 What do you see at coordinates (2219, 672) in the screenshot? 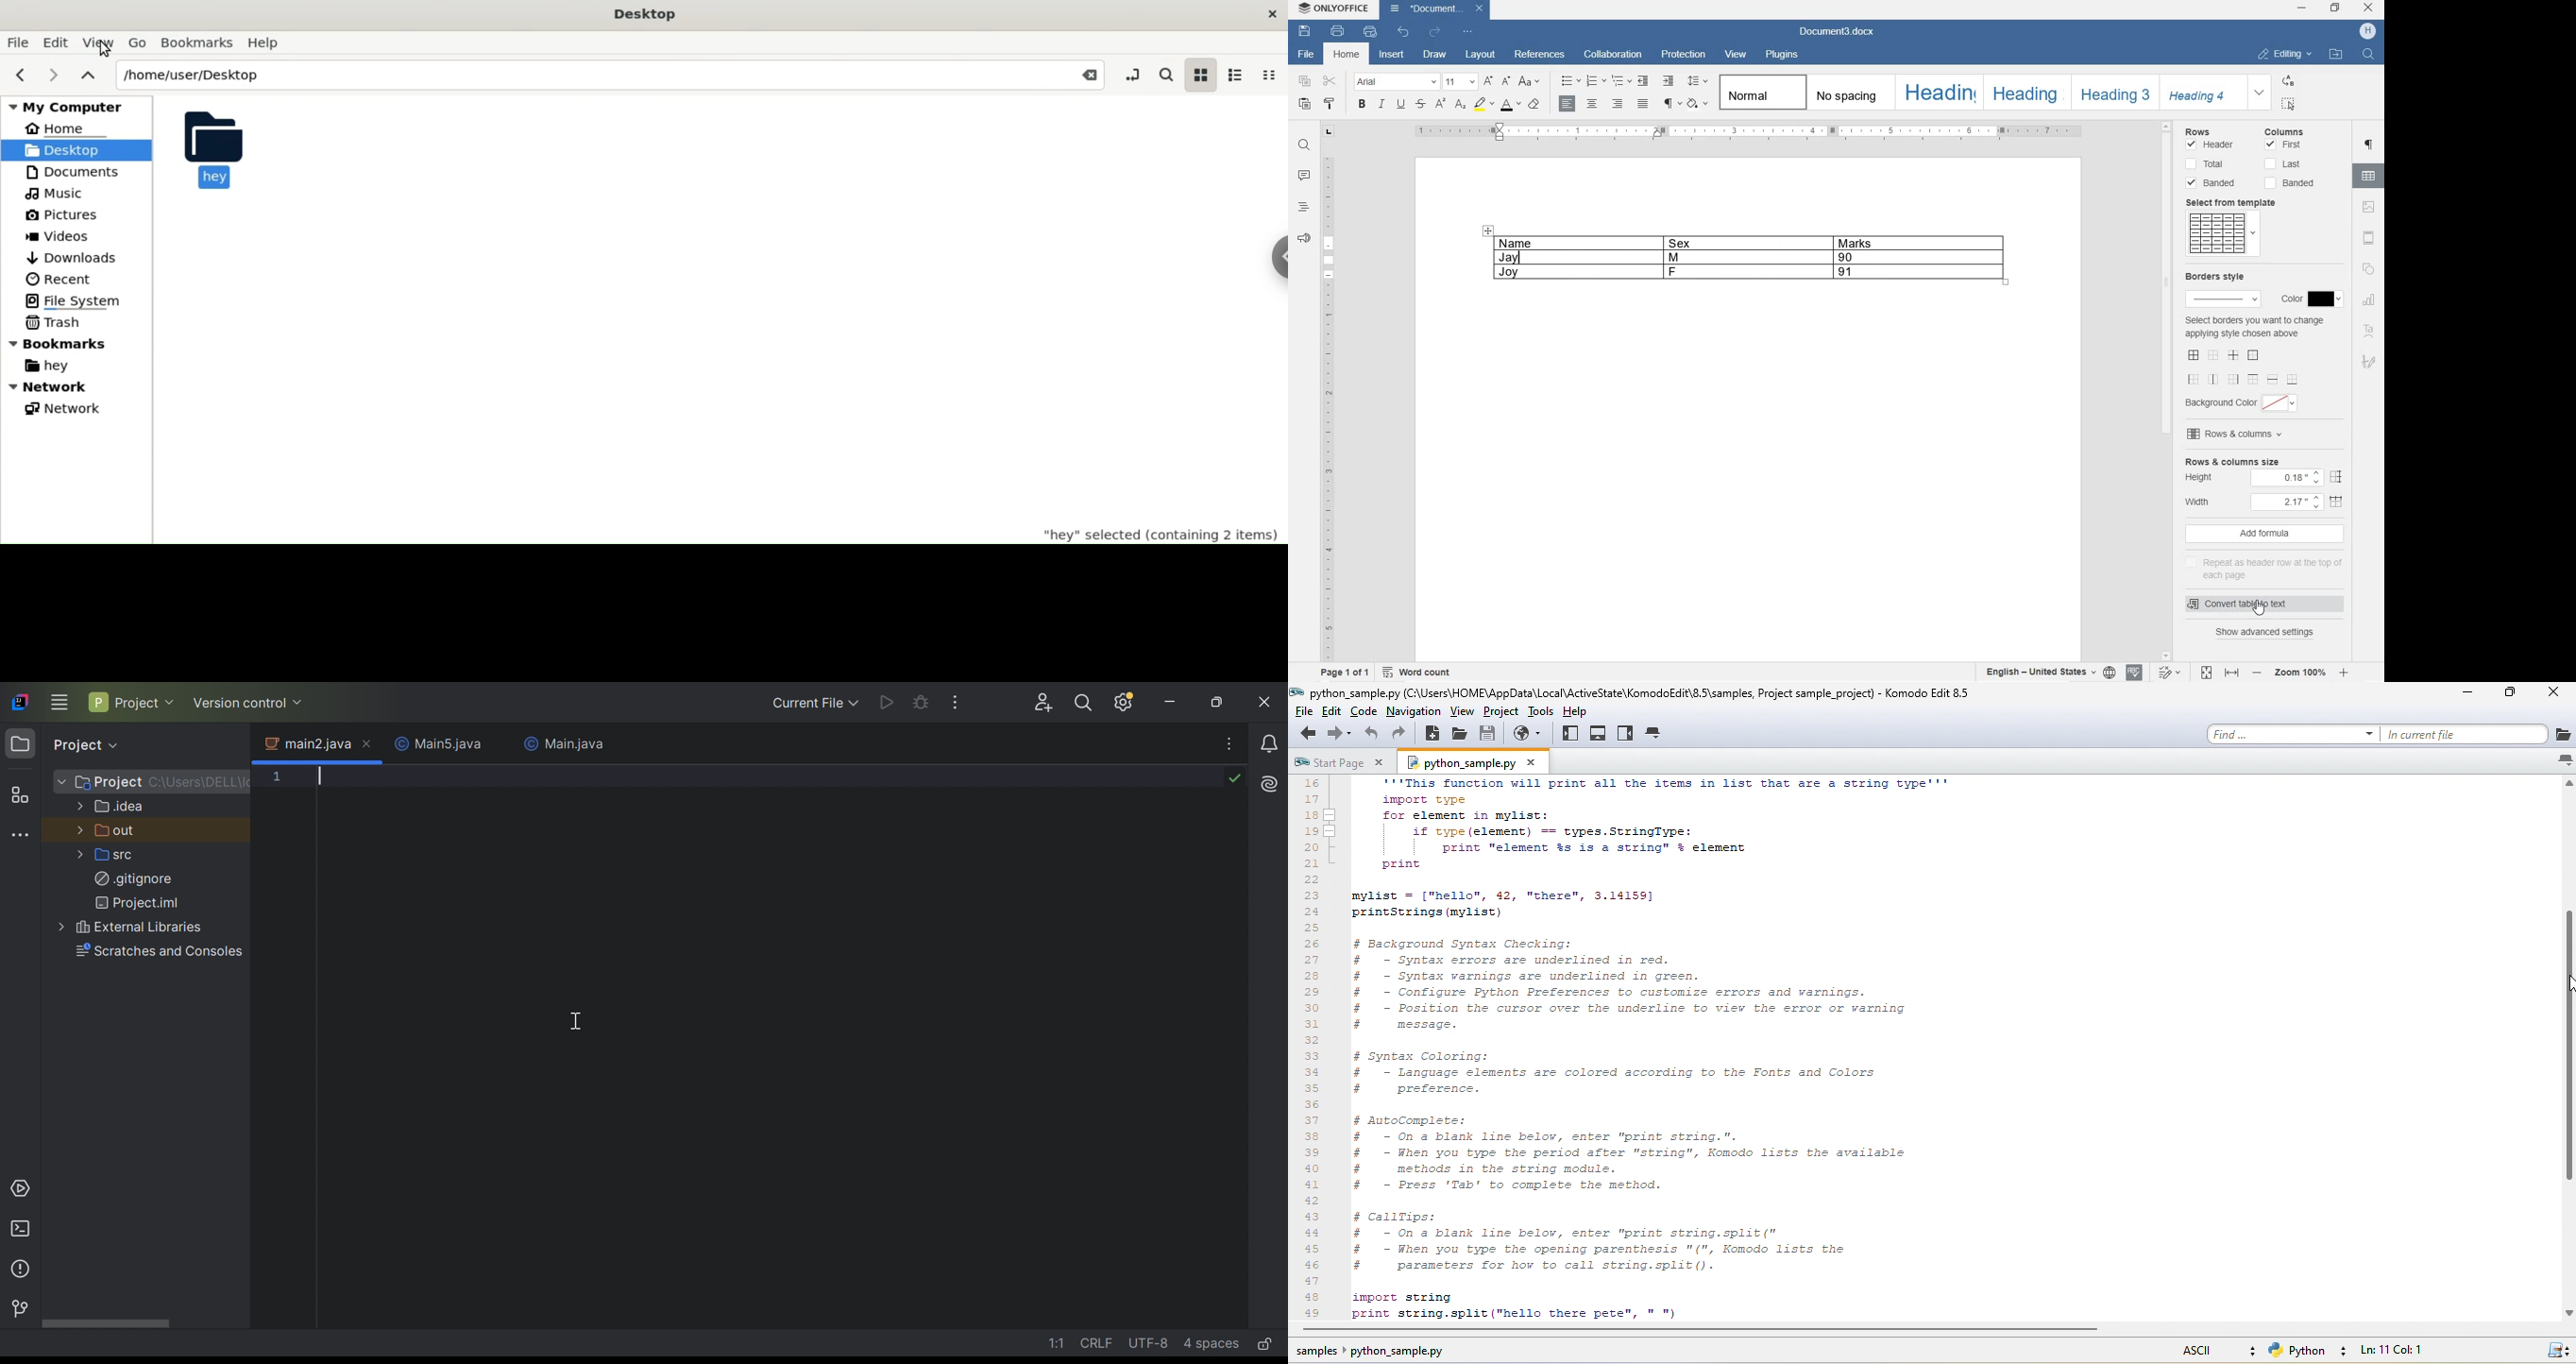
I see `FIT TO PAGE OR WIDTH` at bounding box center [2219, 672].